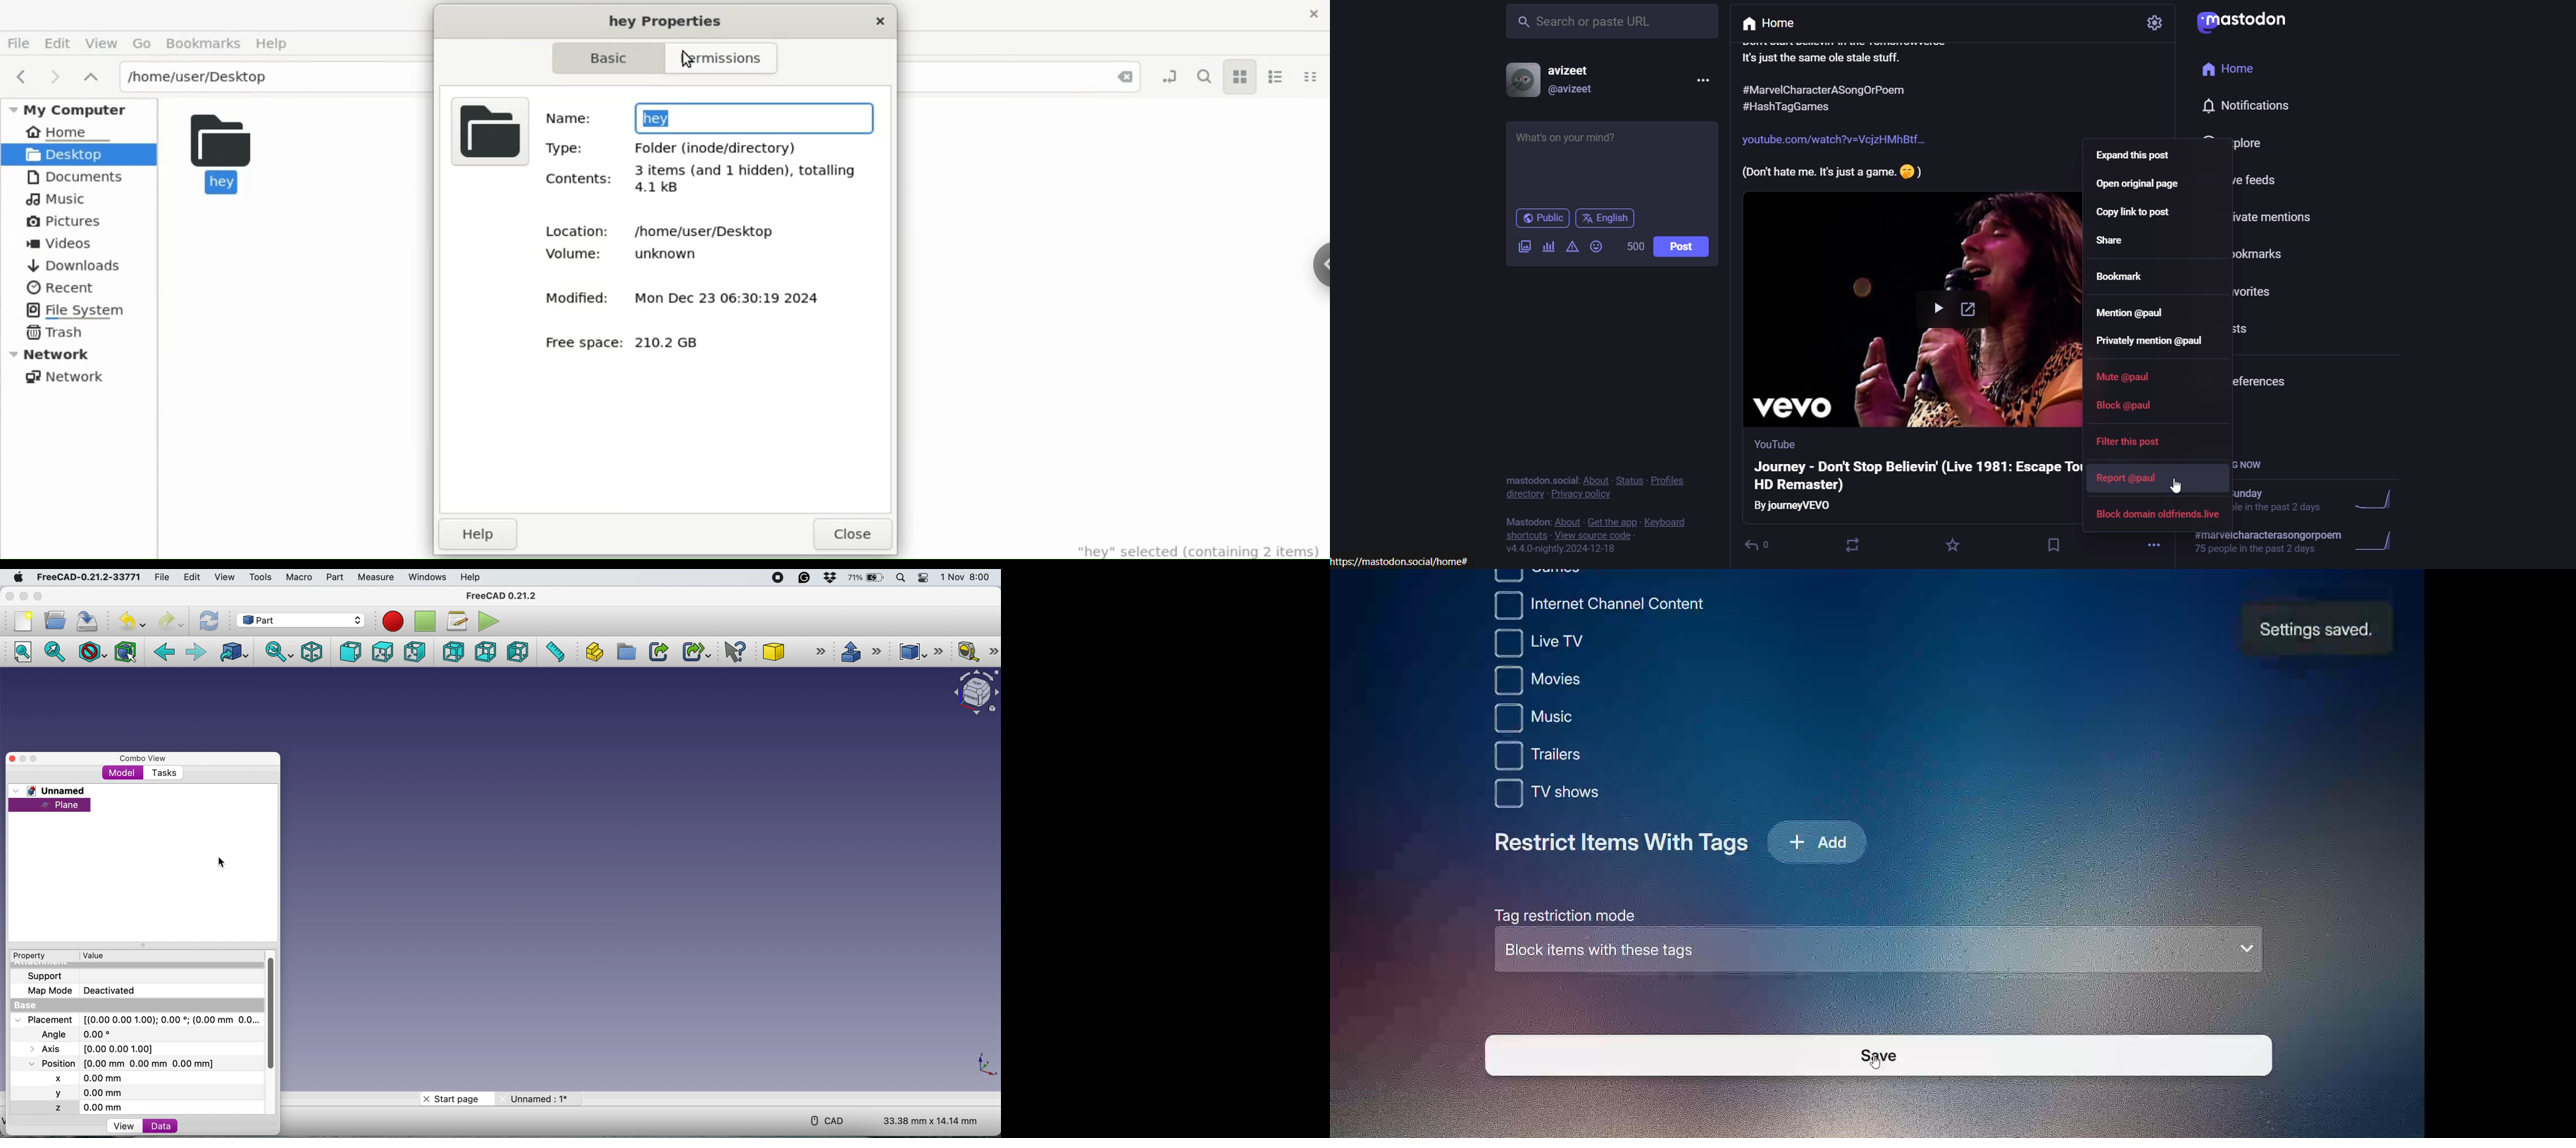  Describe the element at coordinates (454, 1100) in the screenshot. I see `start page` at that location.